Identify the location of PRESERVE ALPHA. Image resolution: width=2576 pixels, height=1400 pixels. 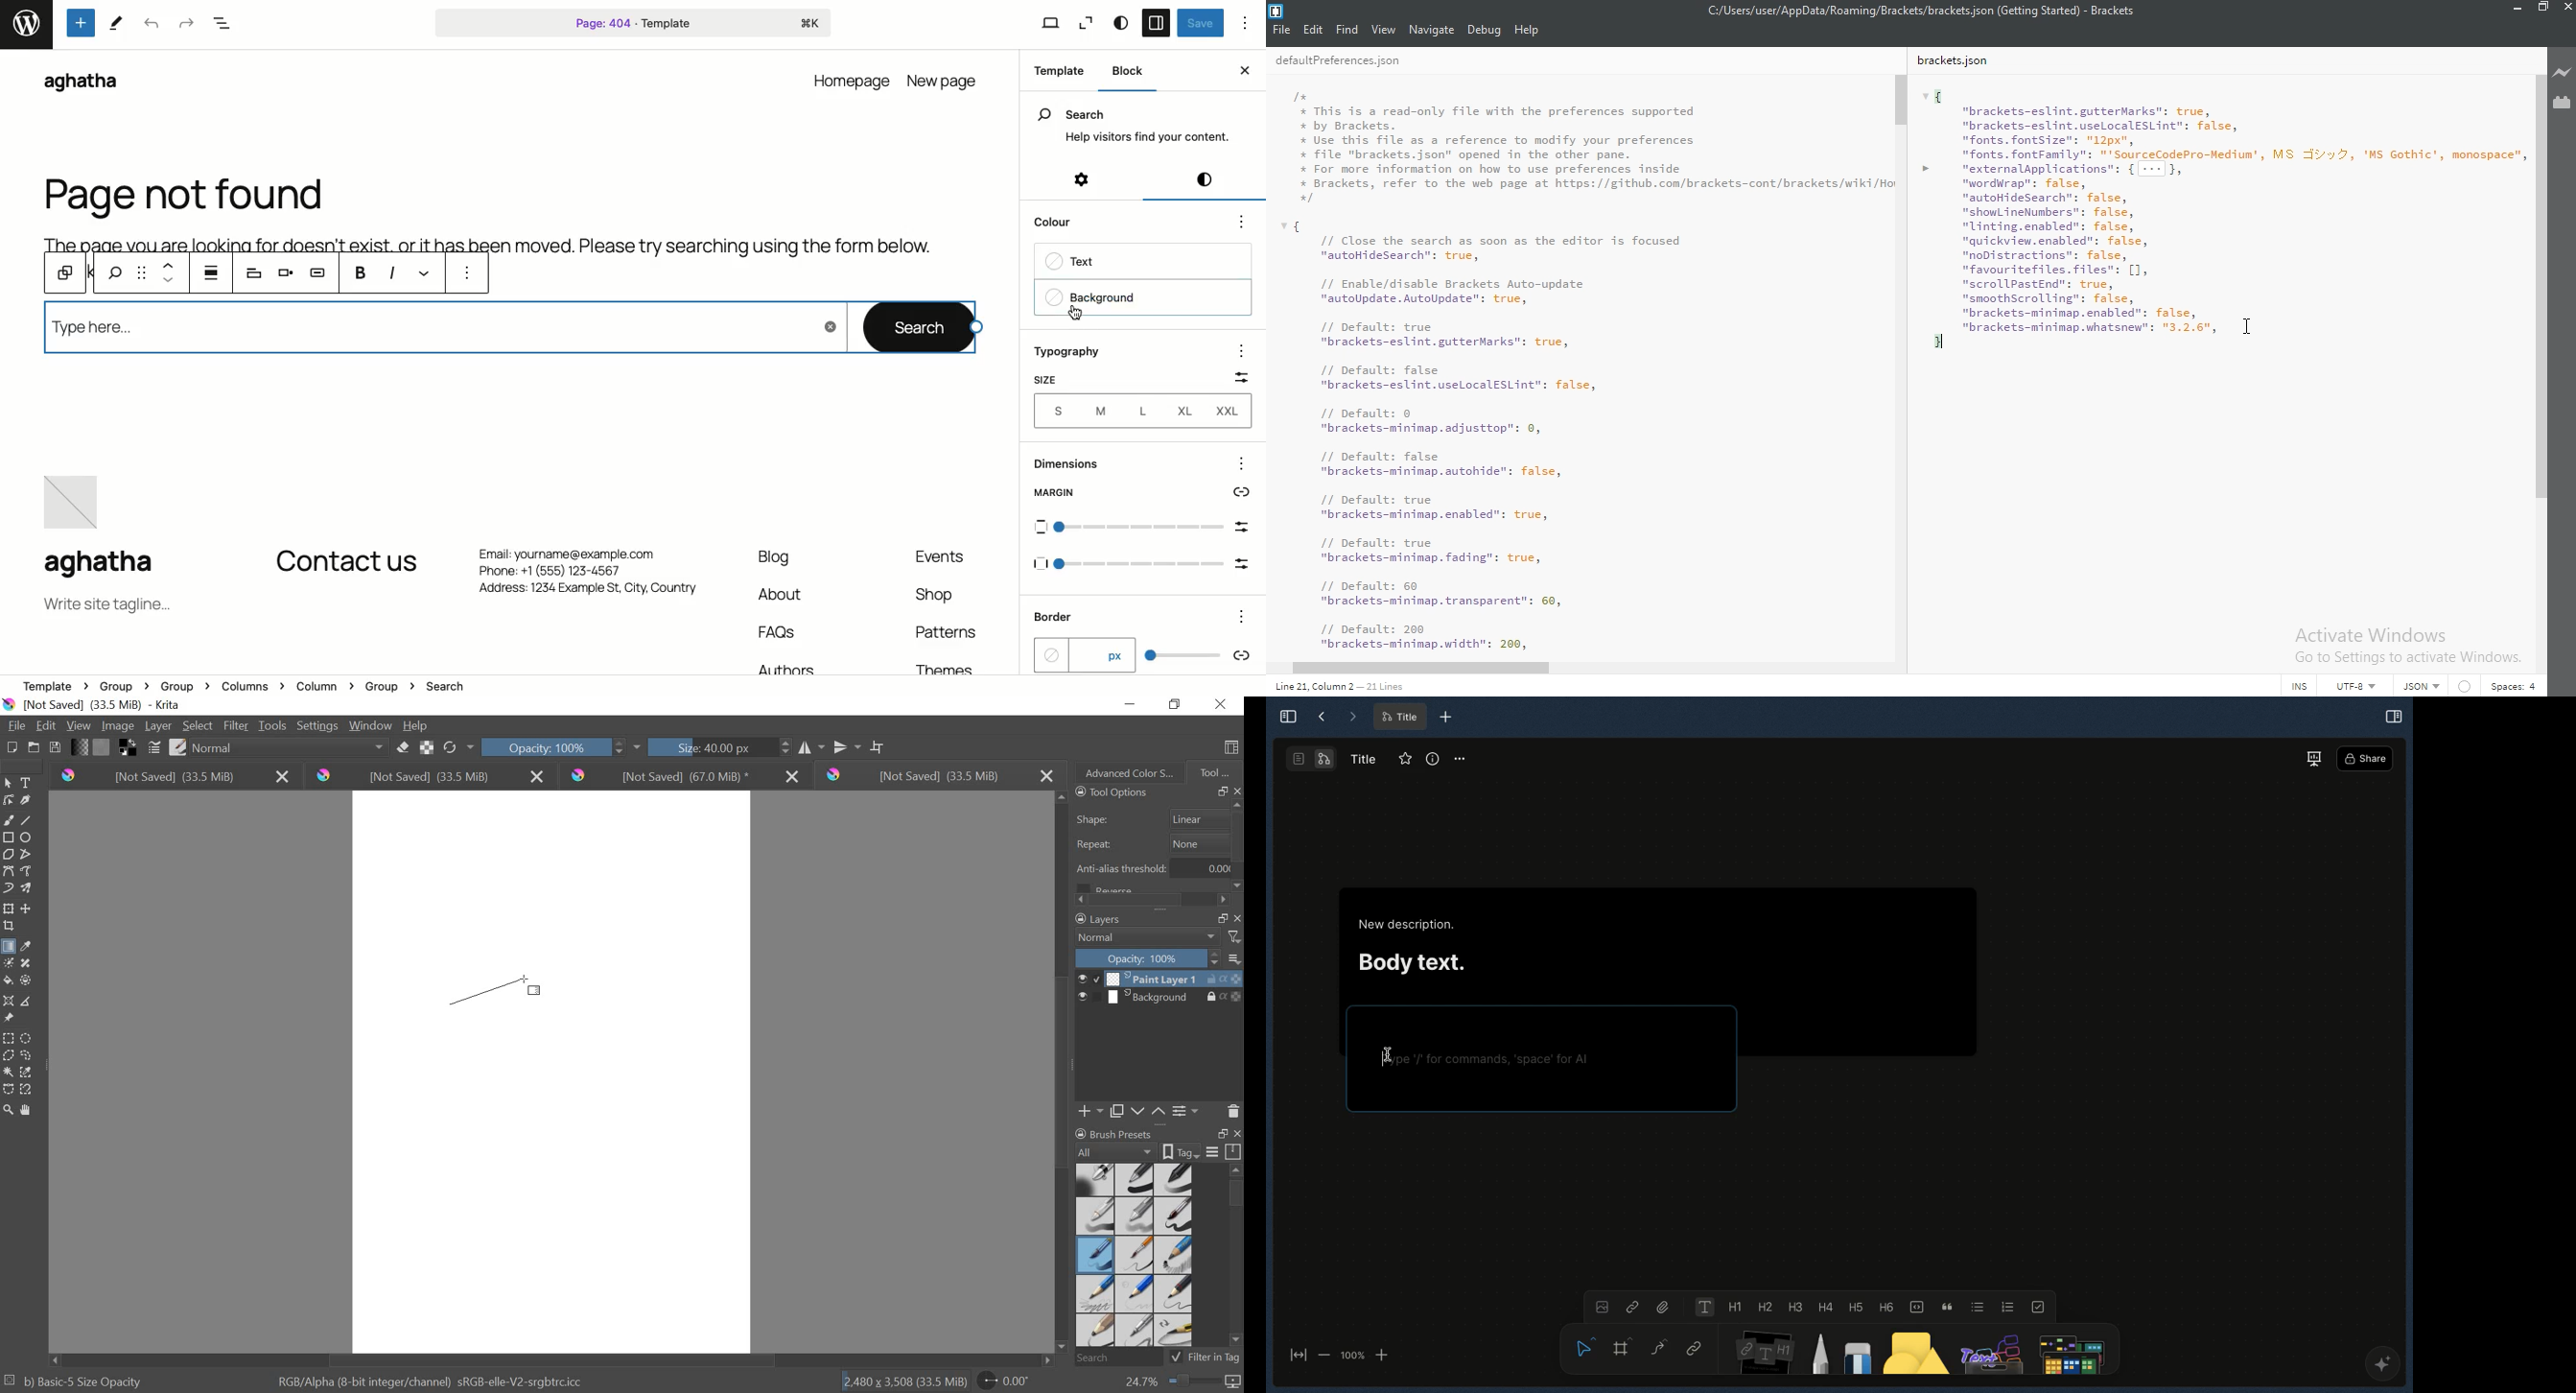
(429, 748).